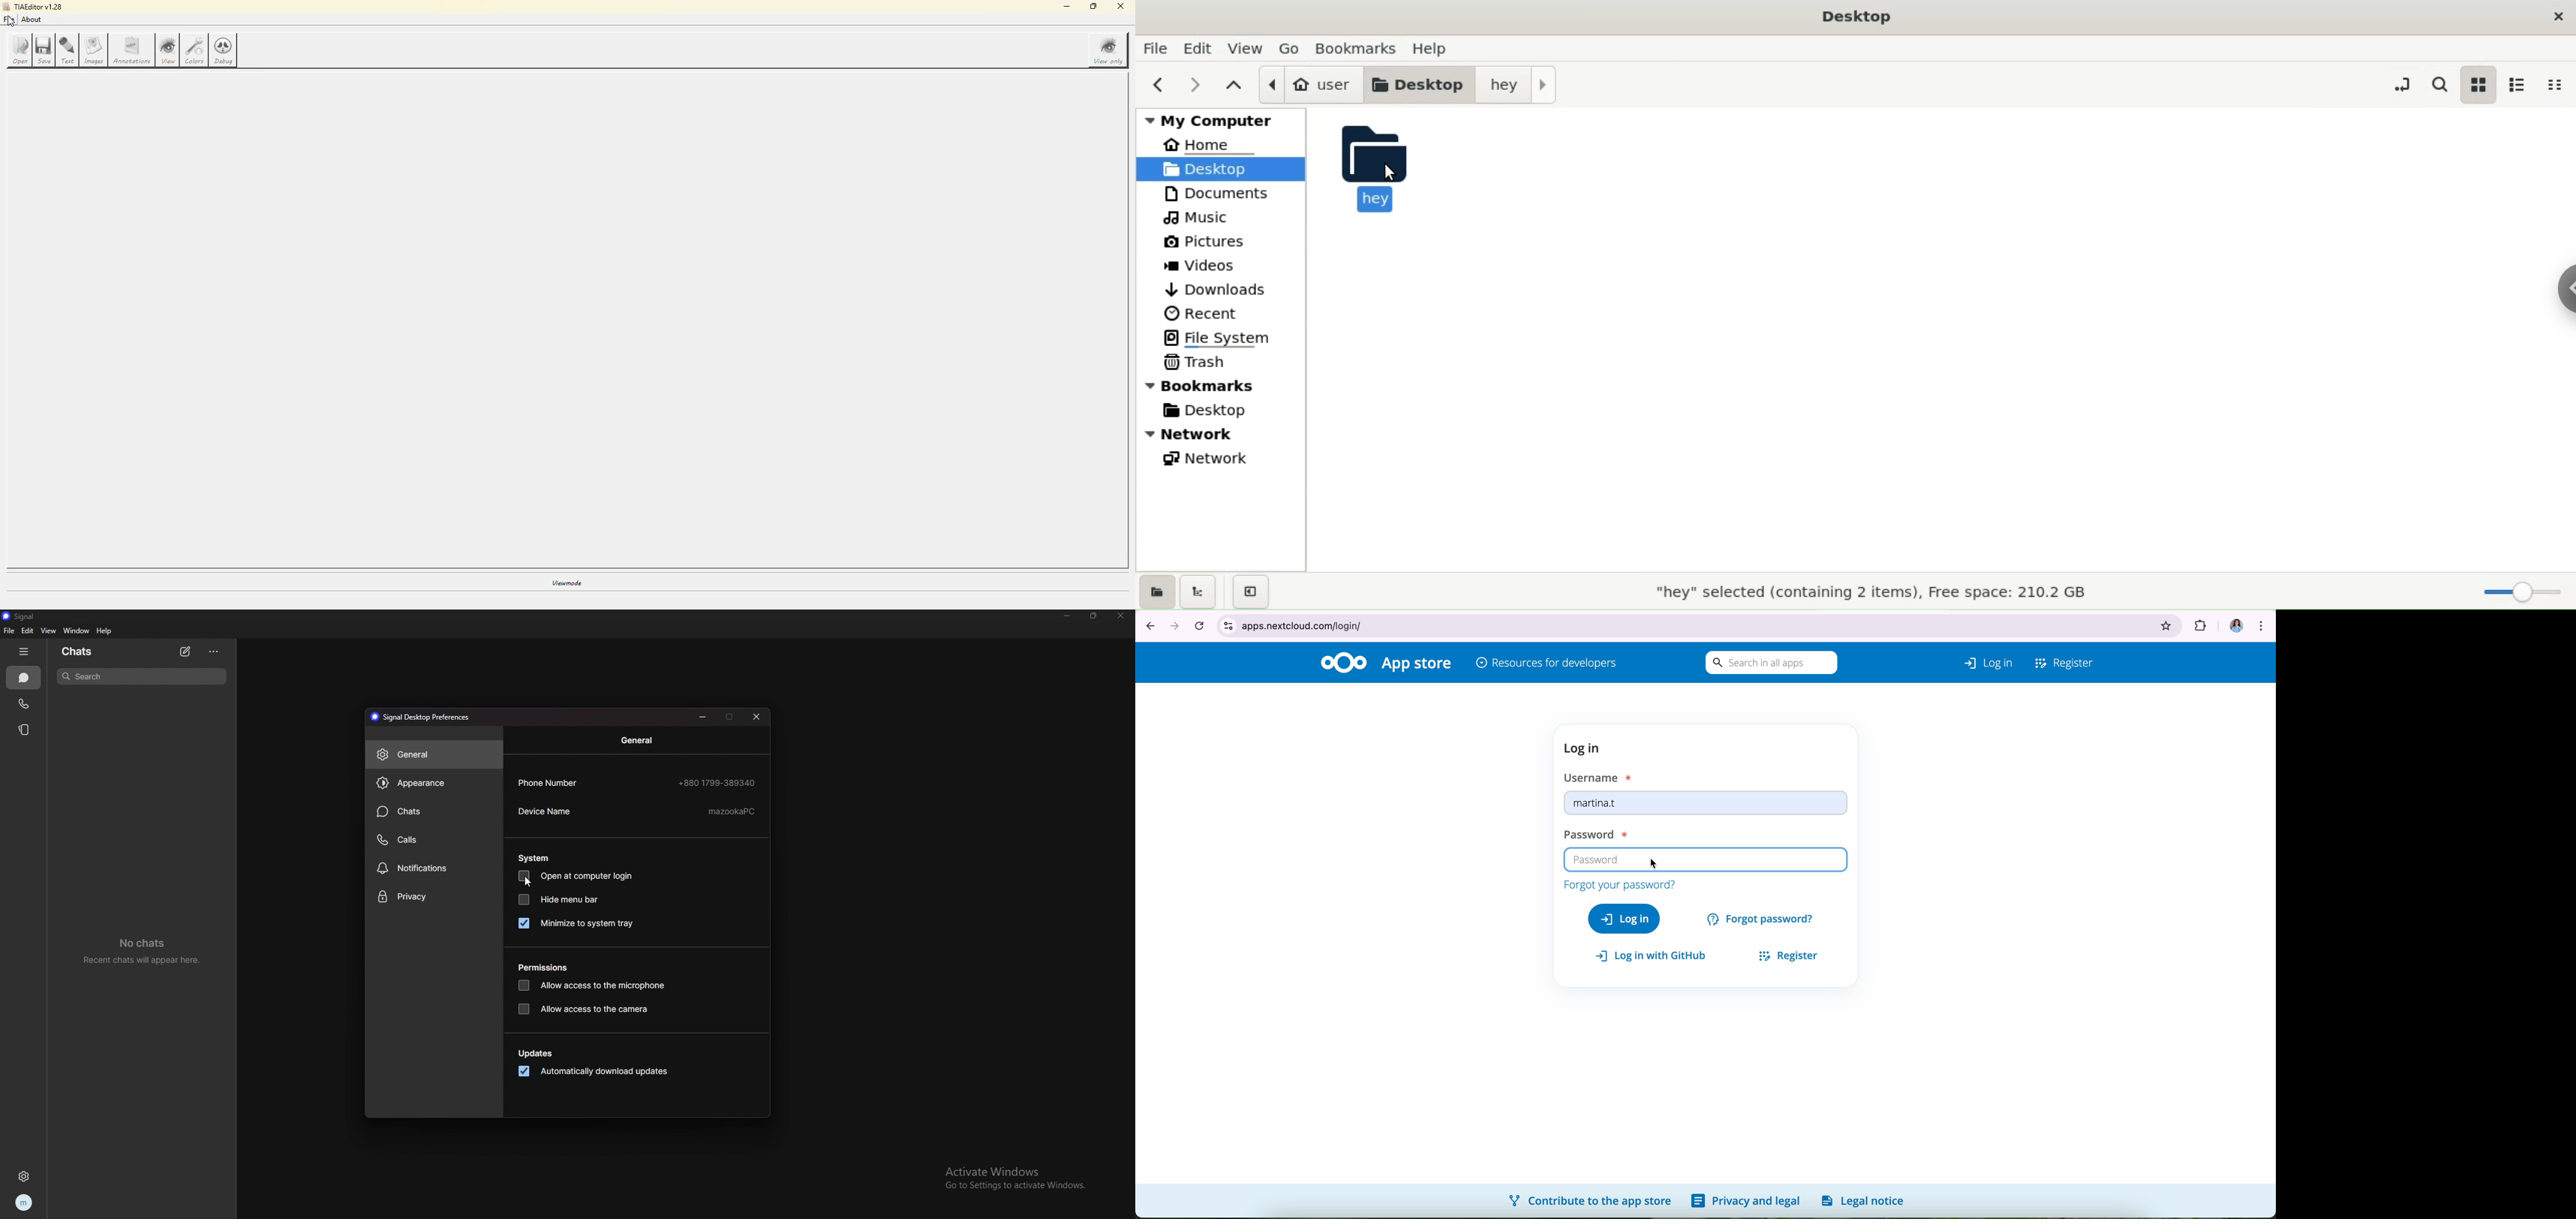 The image size is (2576, 1232). What do you see at coordinates (25, 1176) in the screenshot?
I see `settings` at bounding box center [25, 1176].